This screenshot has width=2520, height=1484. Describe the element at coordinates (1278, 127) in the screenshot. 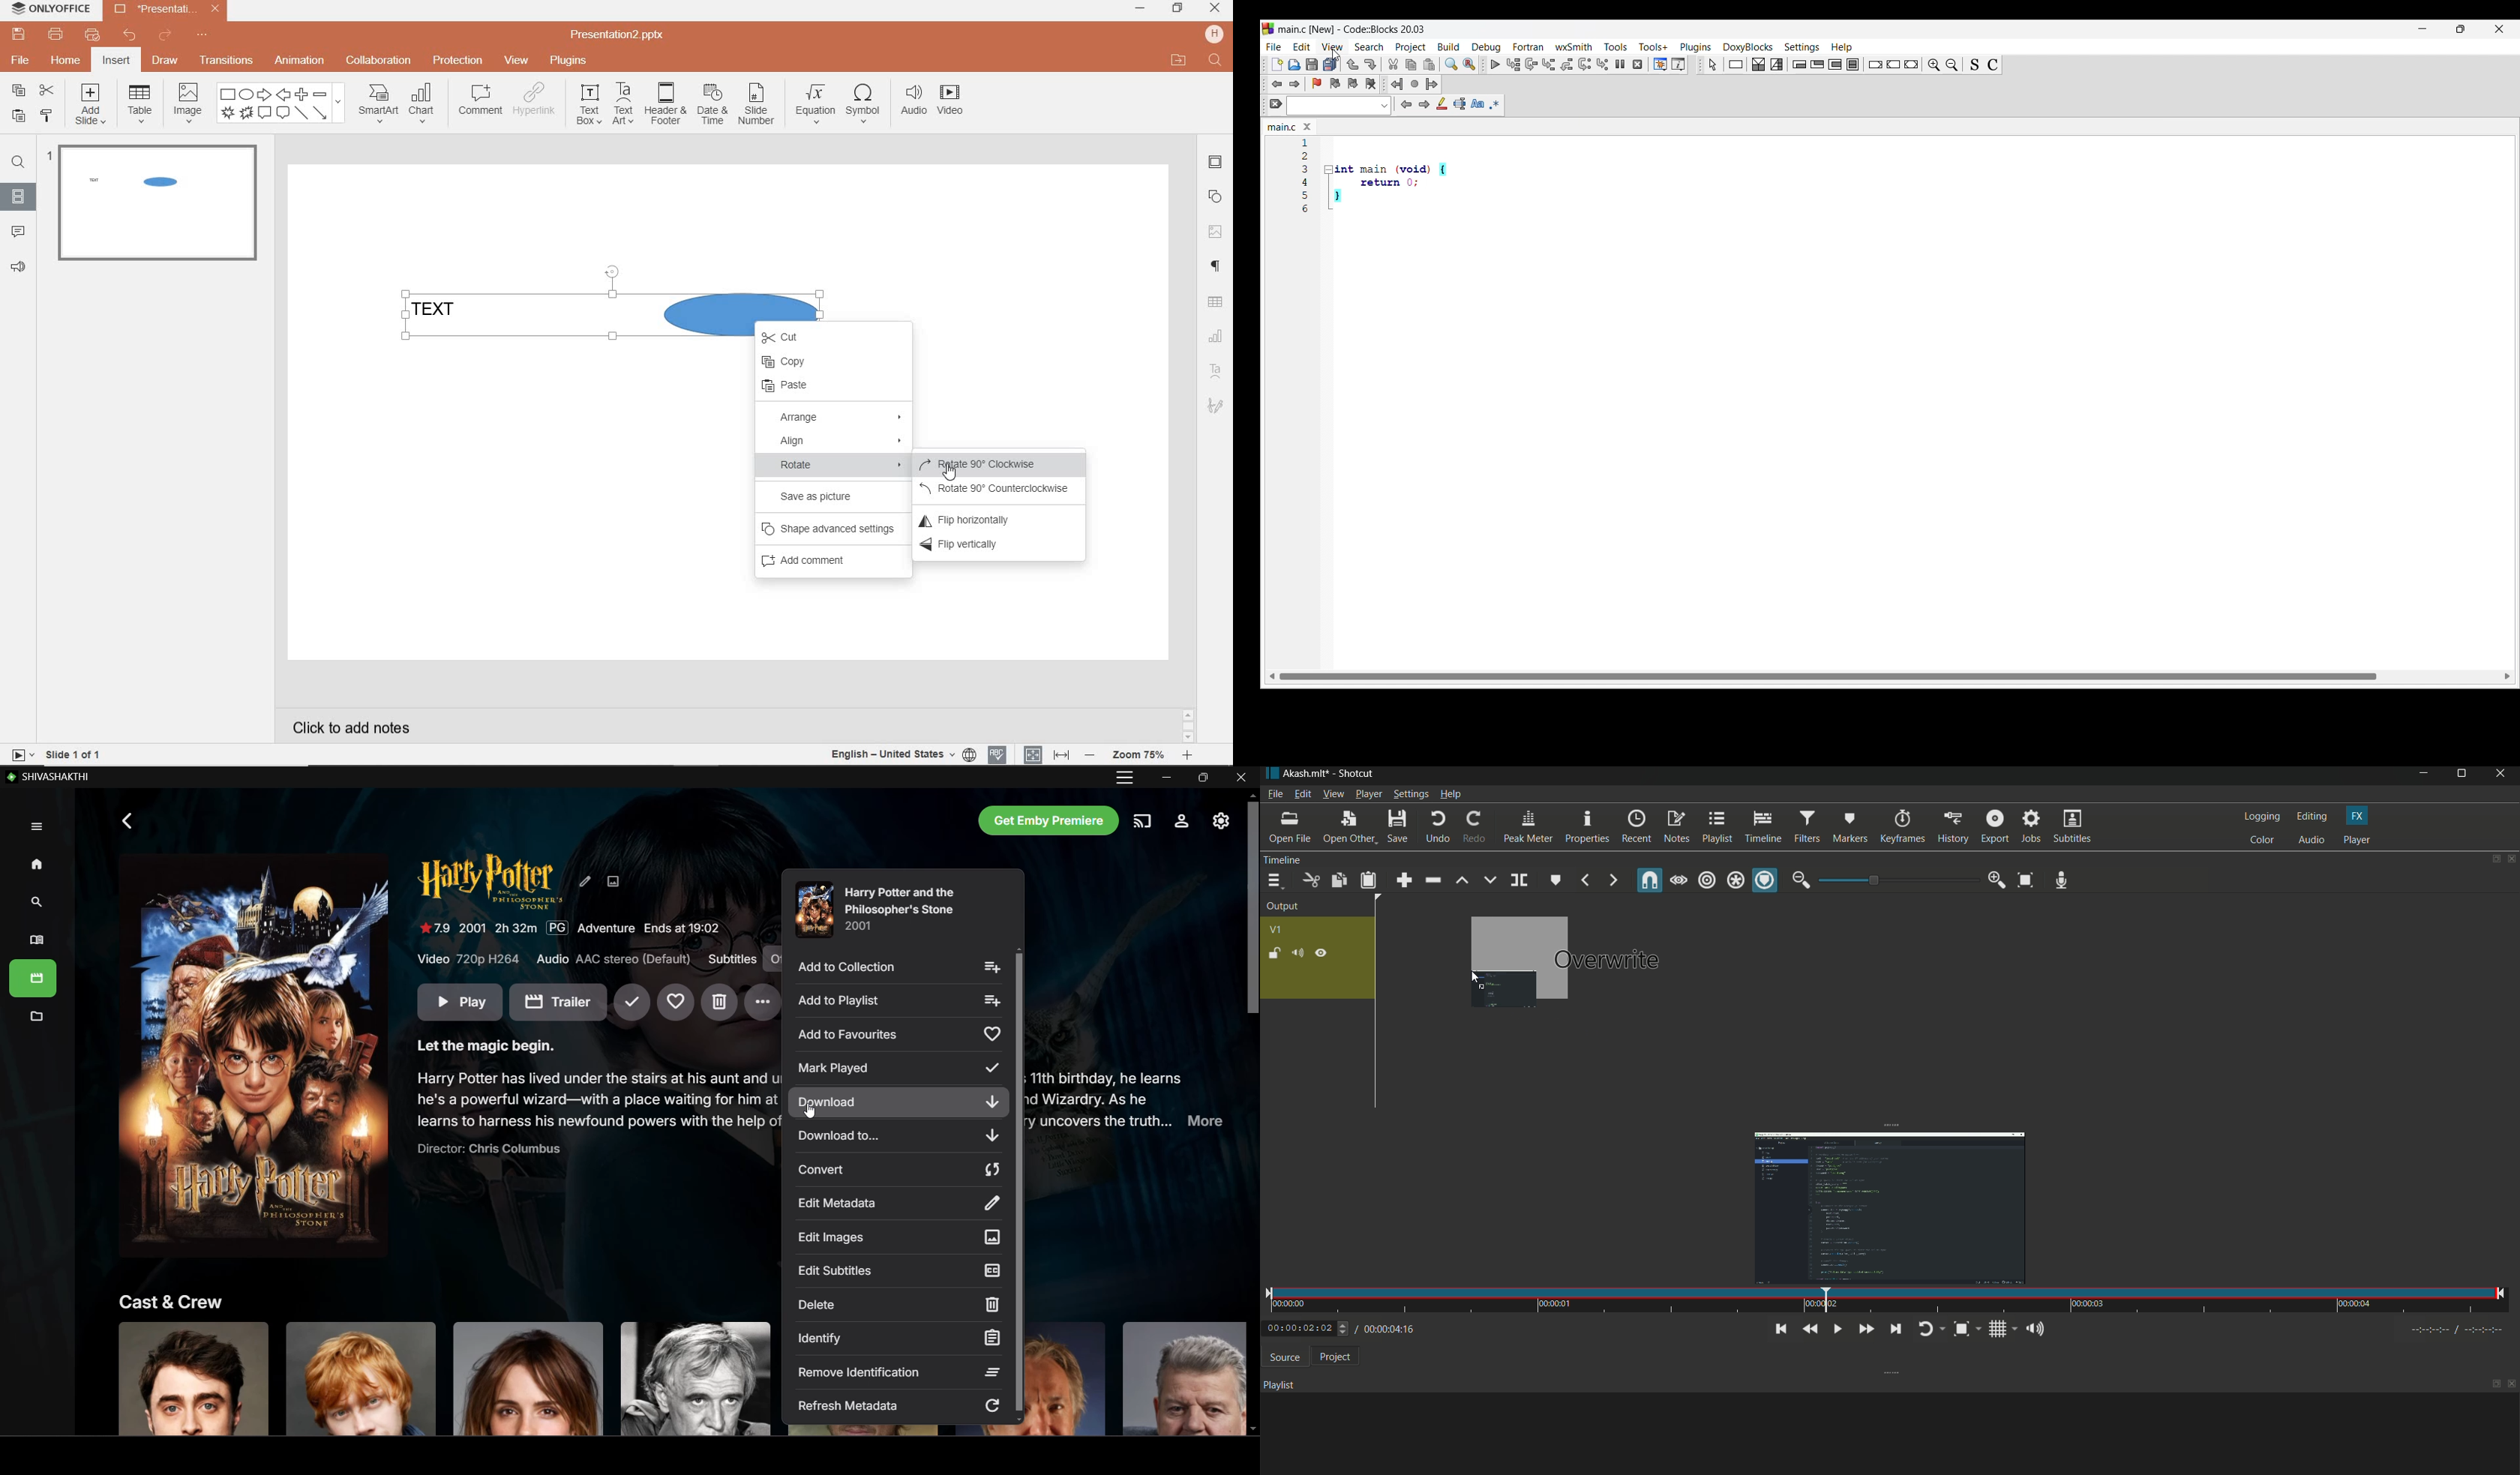

I see `Current tab` at that location.